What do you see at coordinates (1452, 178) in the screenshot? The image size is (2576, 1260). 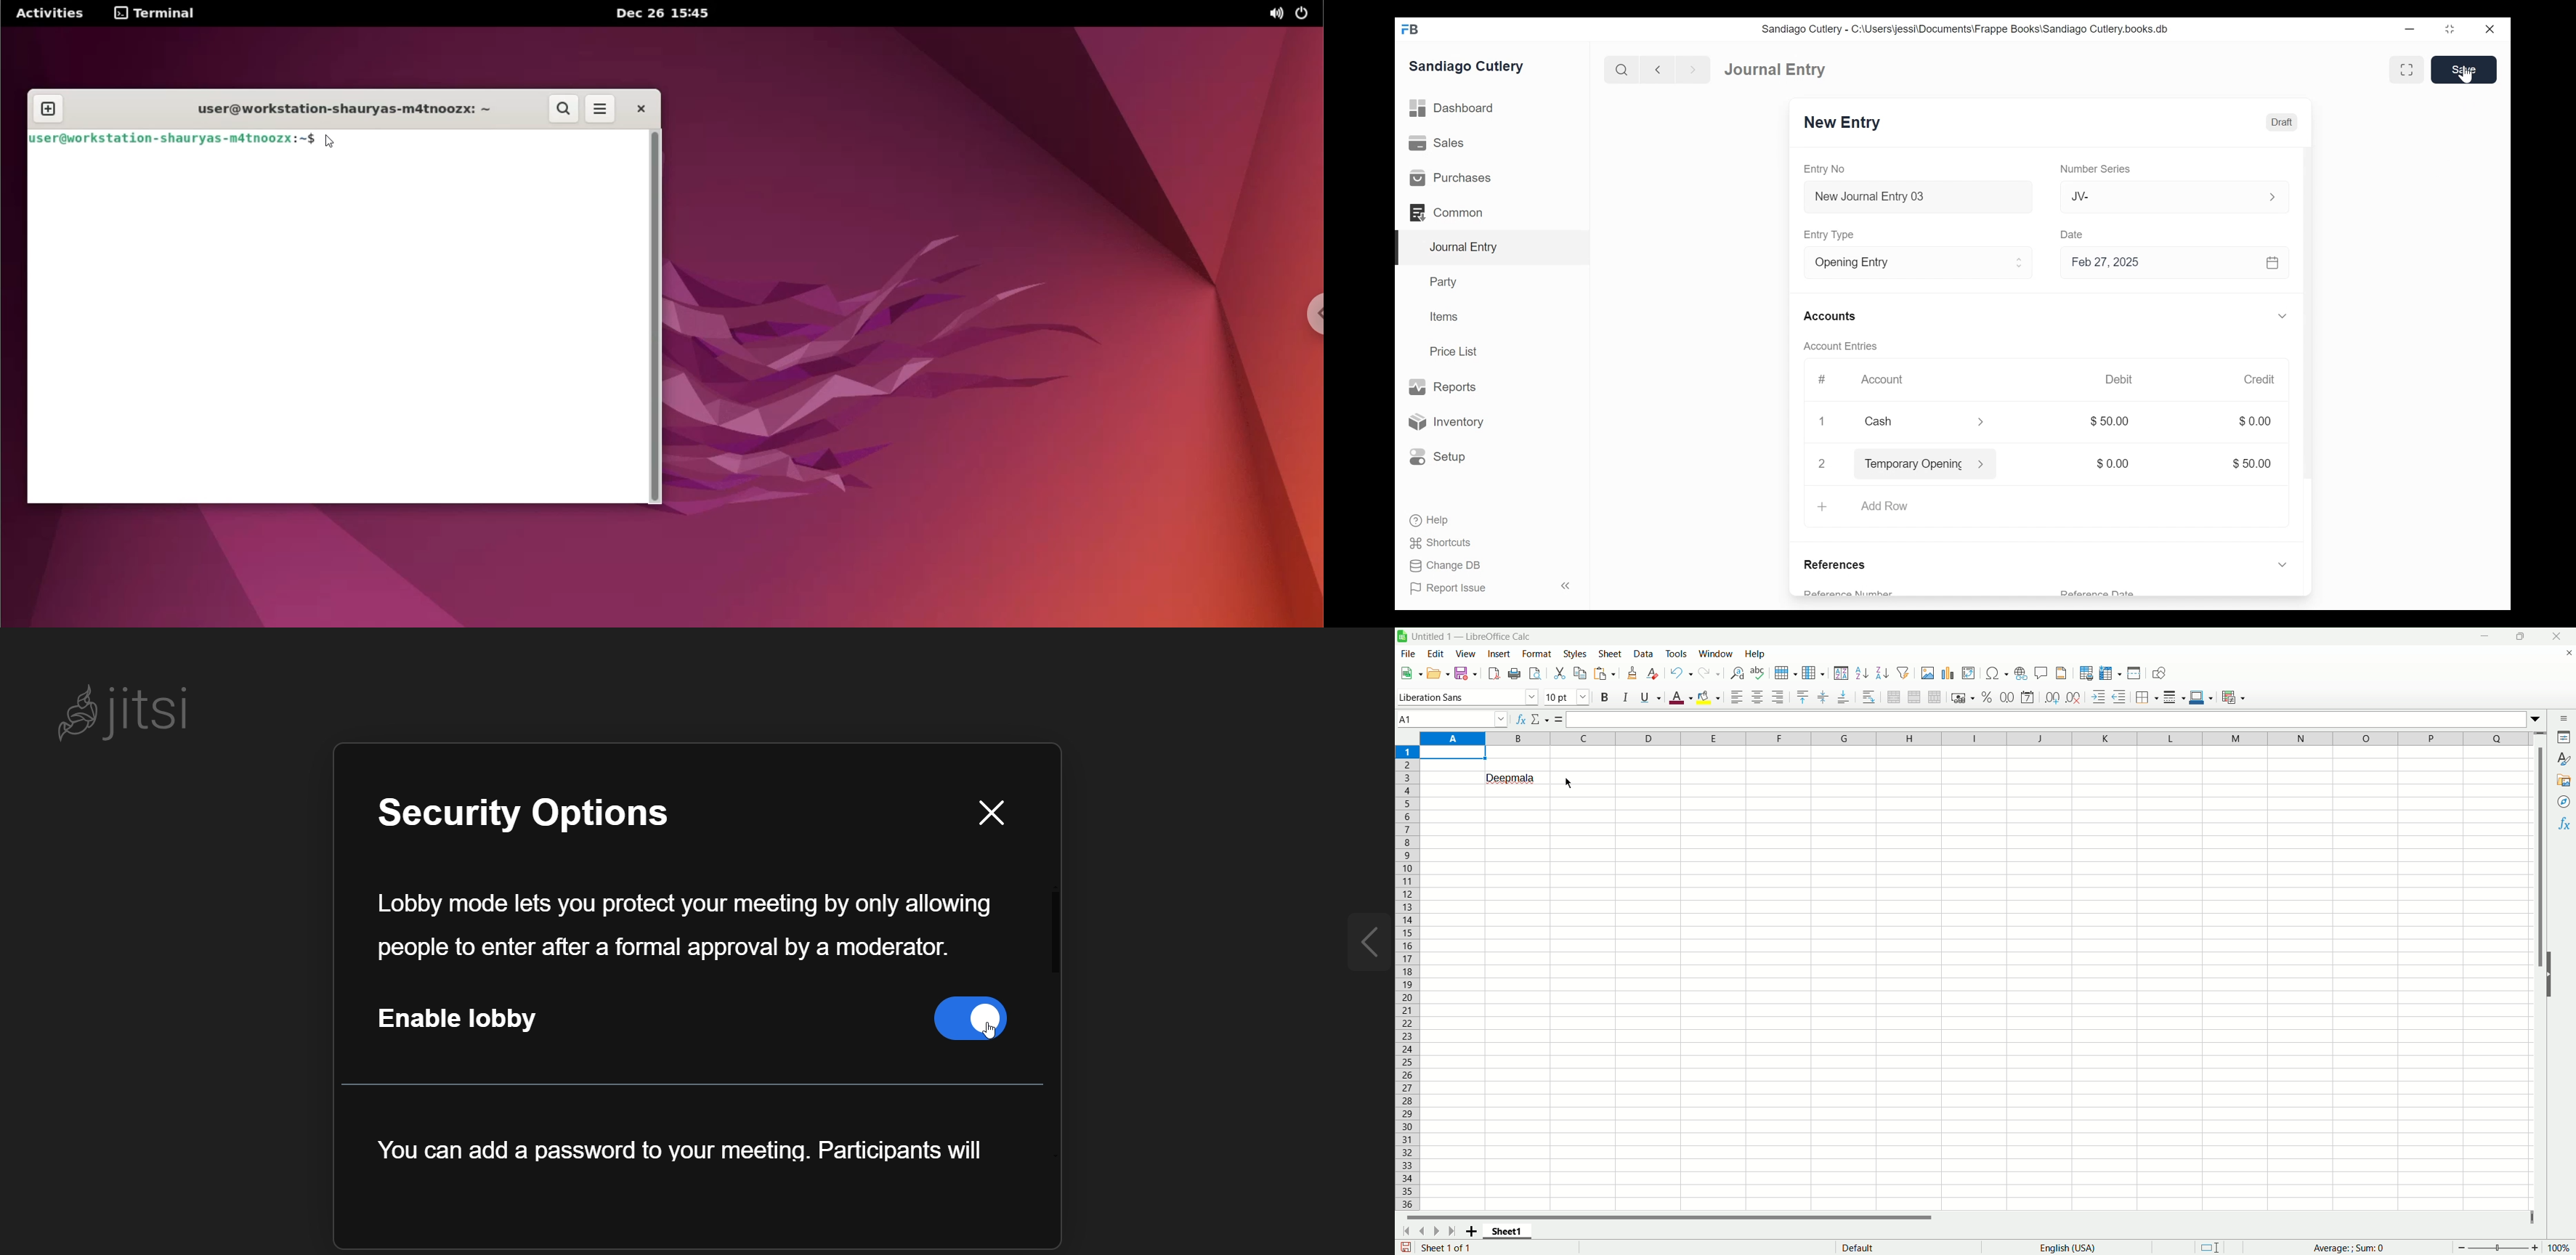 I see `Purchases` at bounding box center [1452, 178].